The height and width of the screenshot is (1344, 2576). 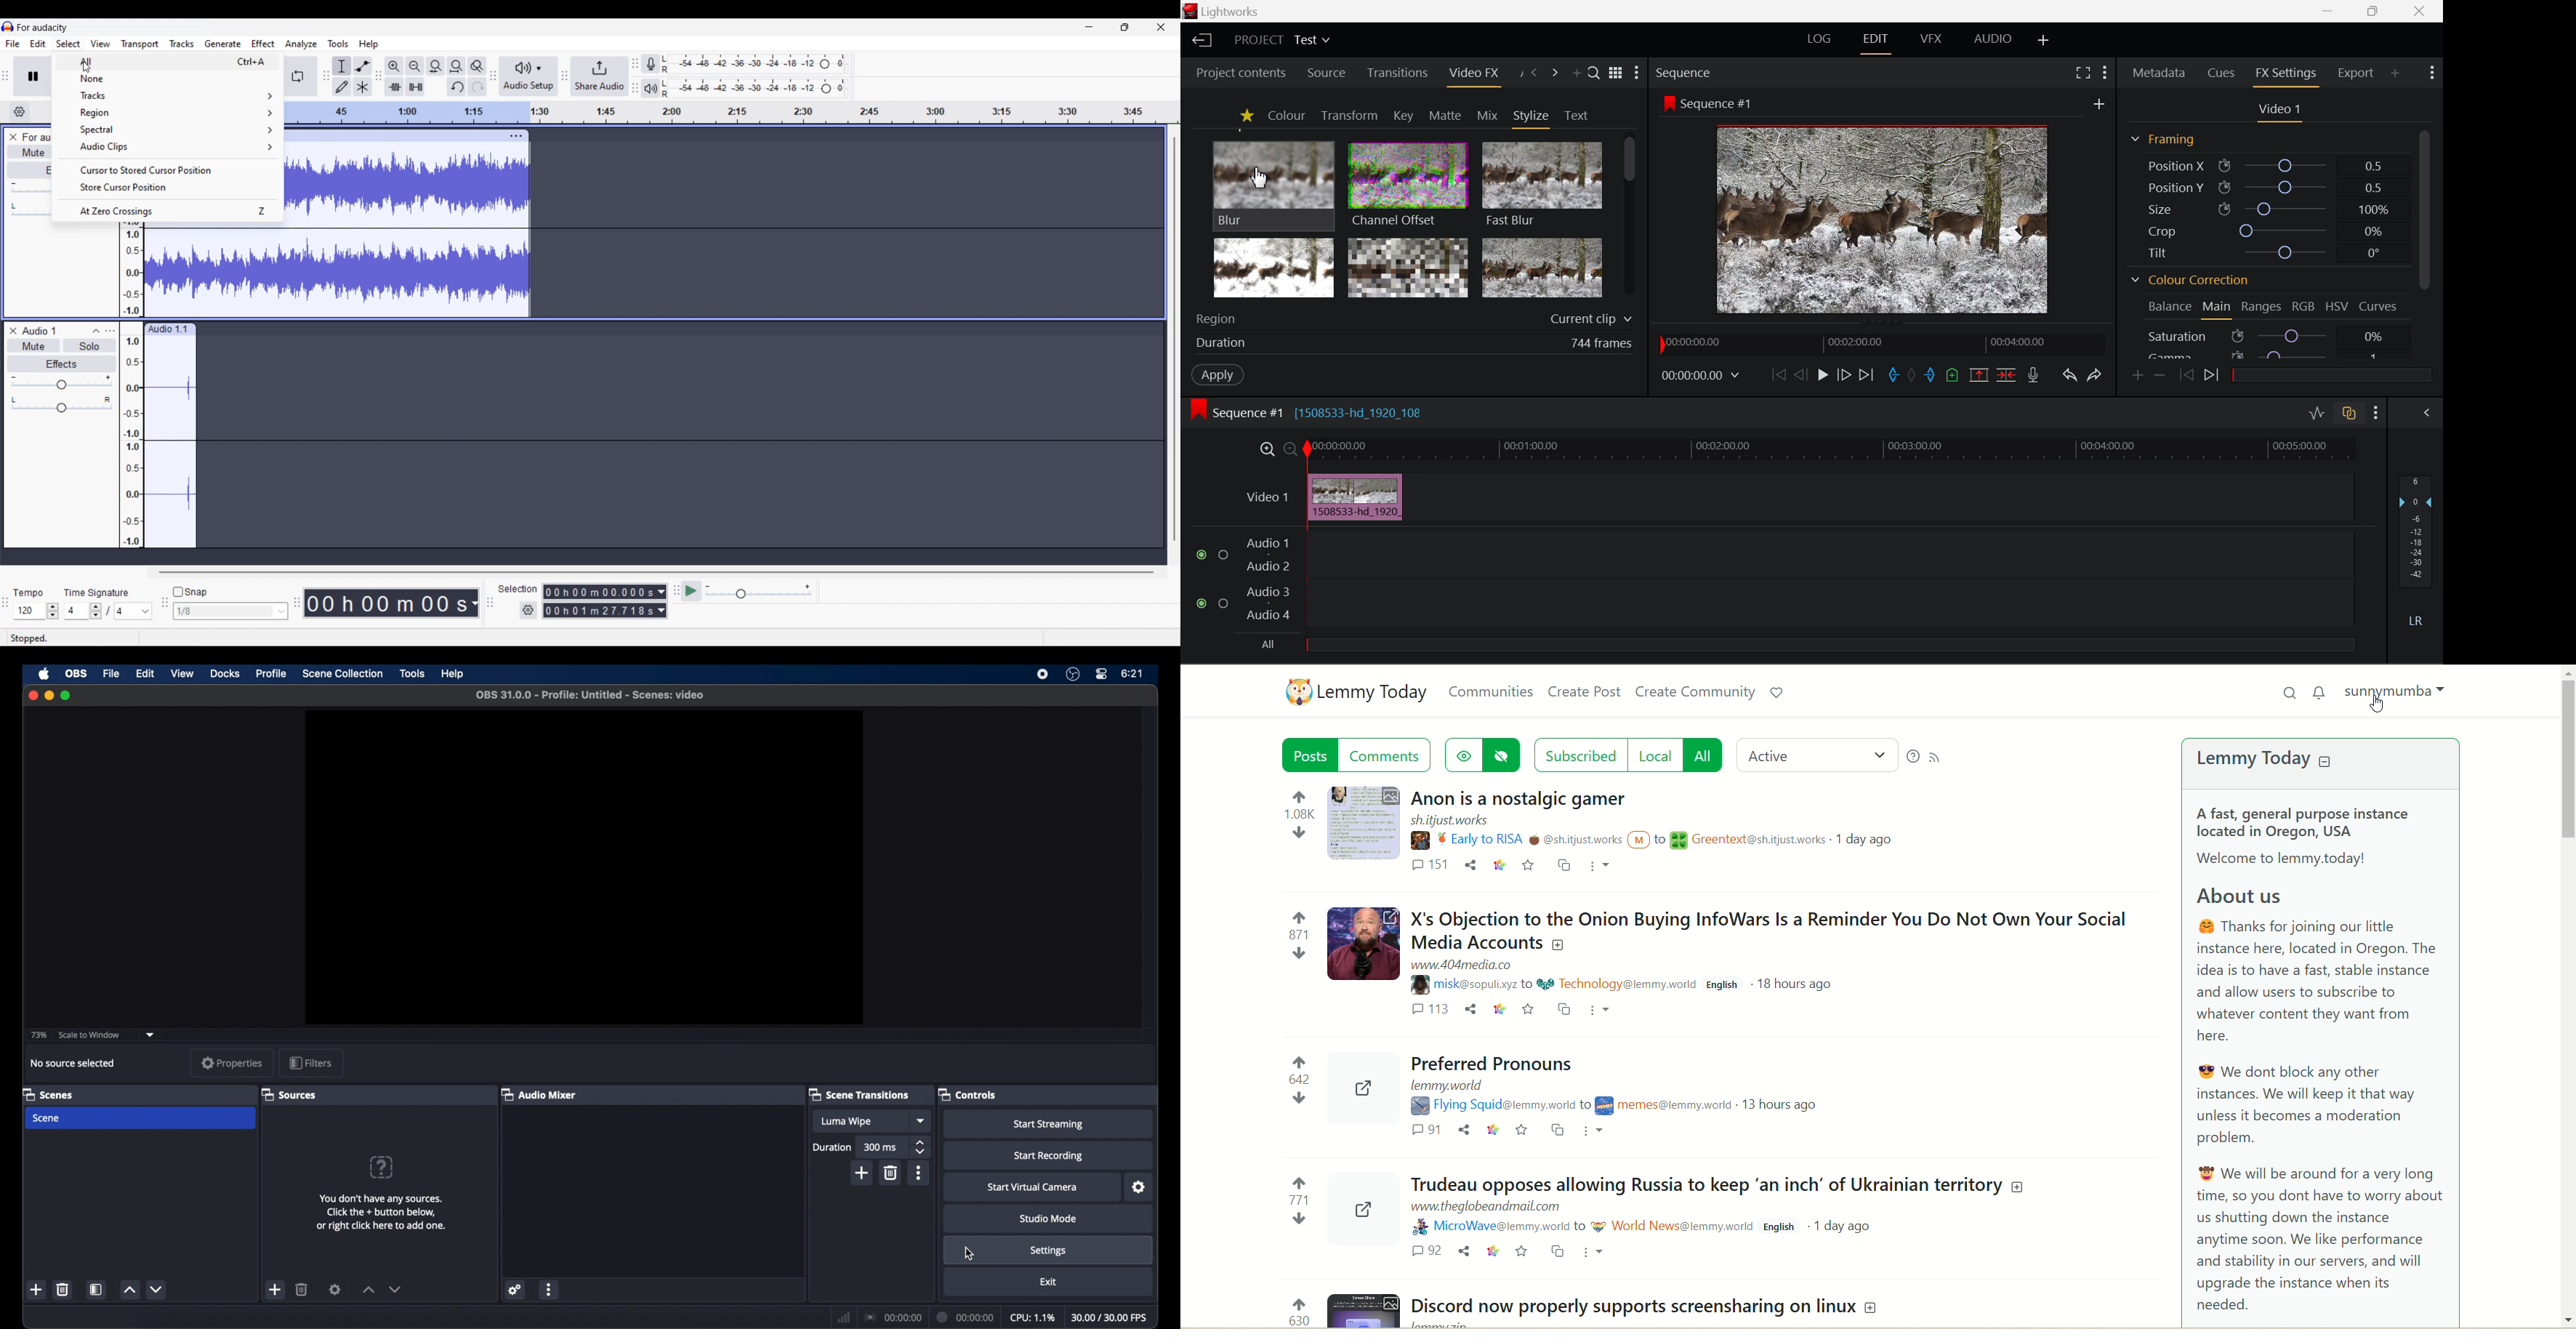 What do you see at coordinates (158, 1289) in the screenshot?
I see `decrement` at bounding box center [158, 1289].